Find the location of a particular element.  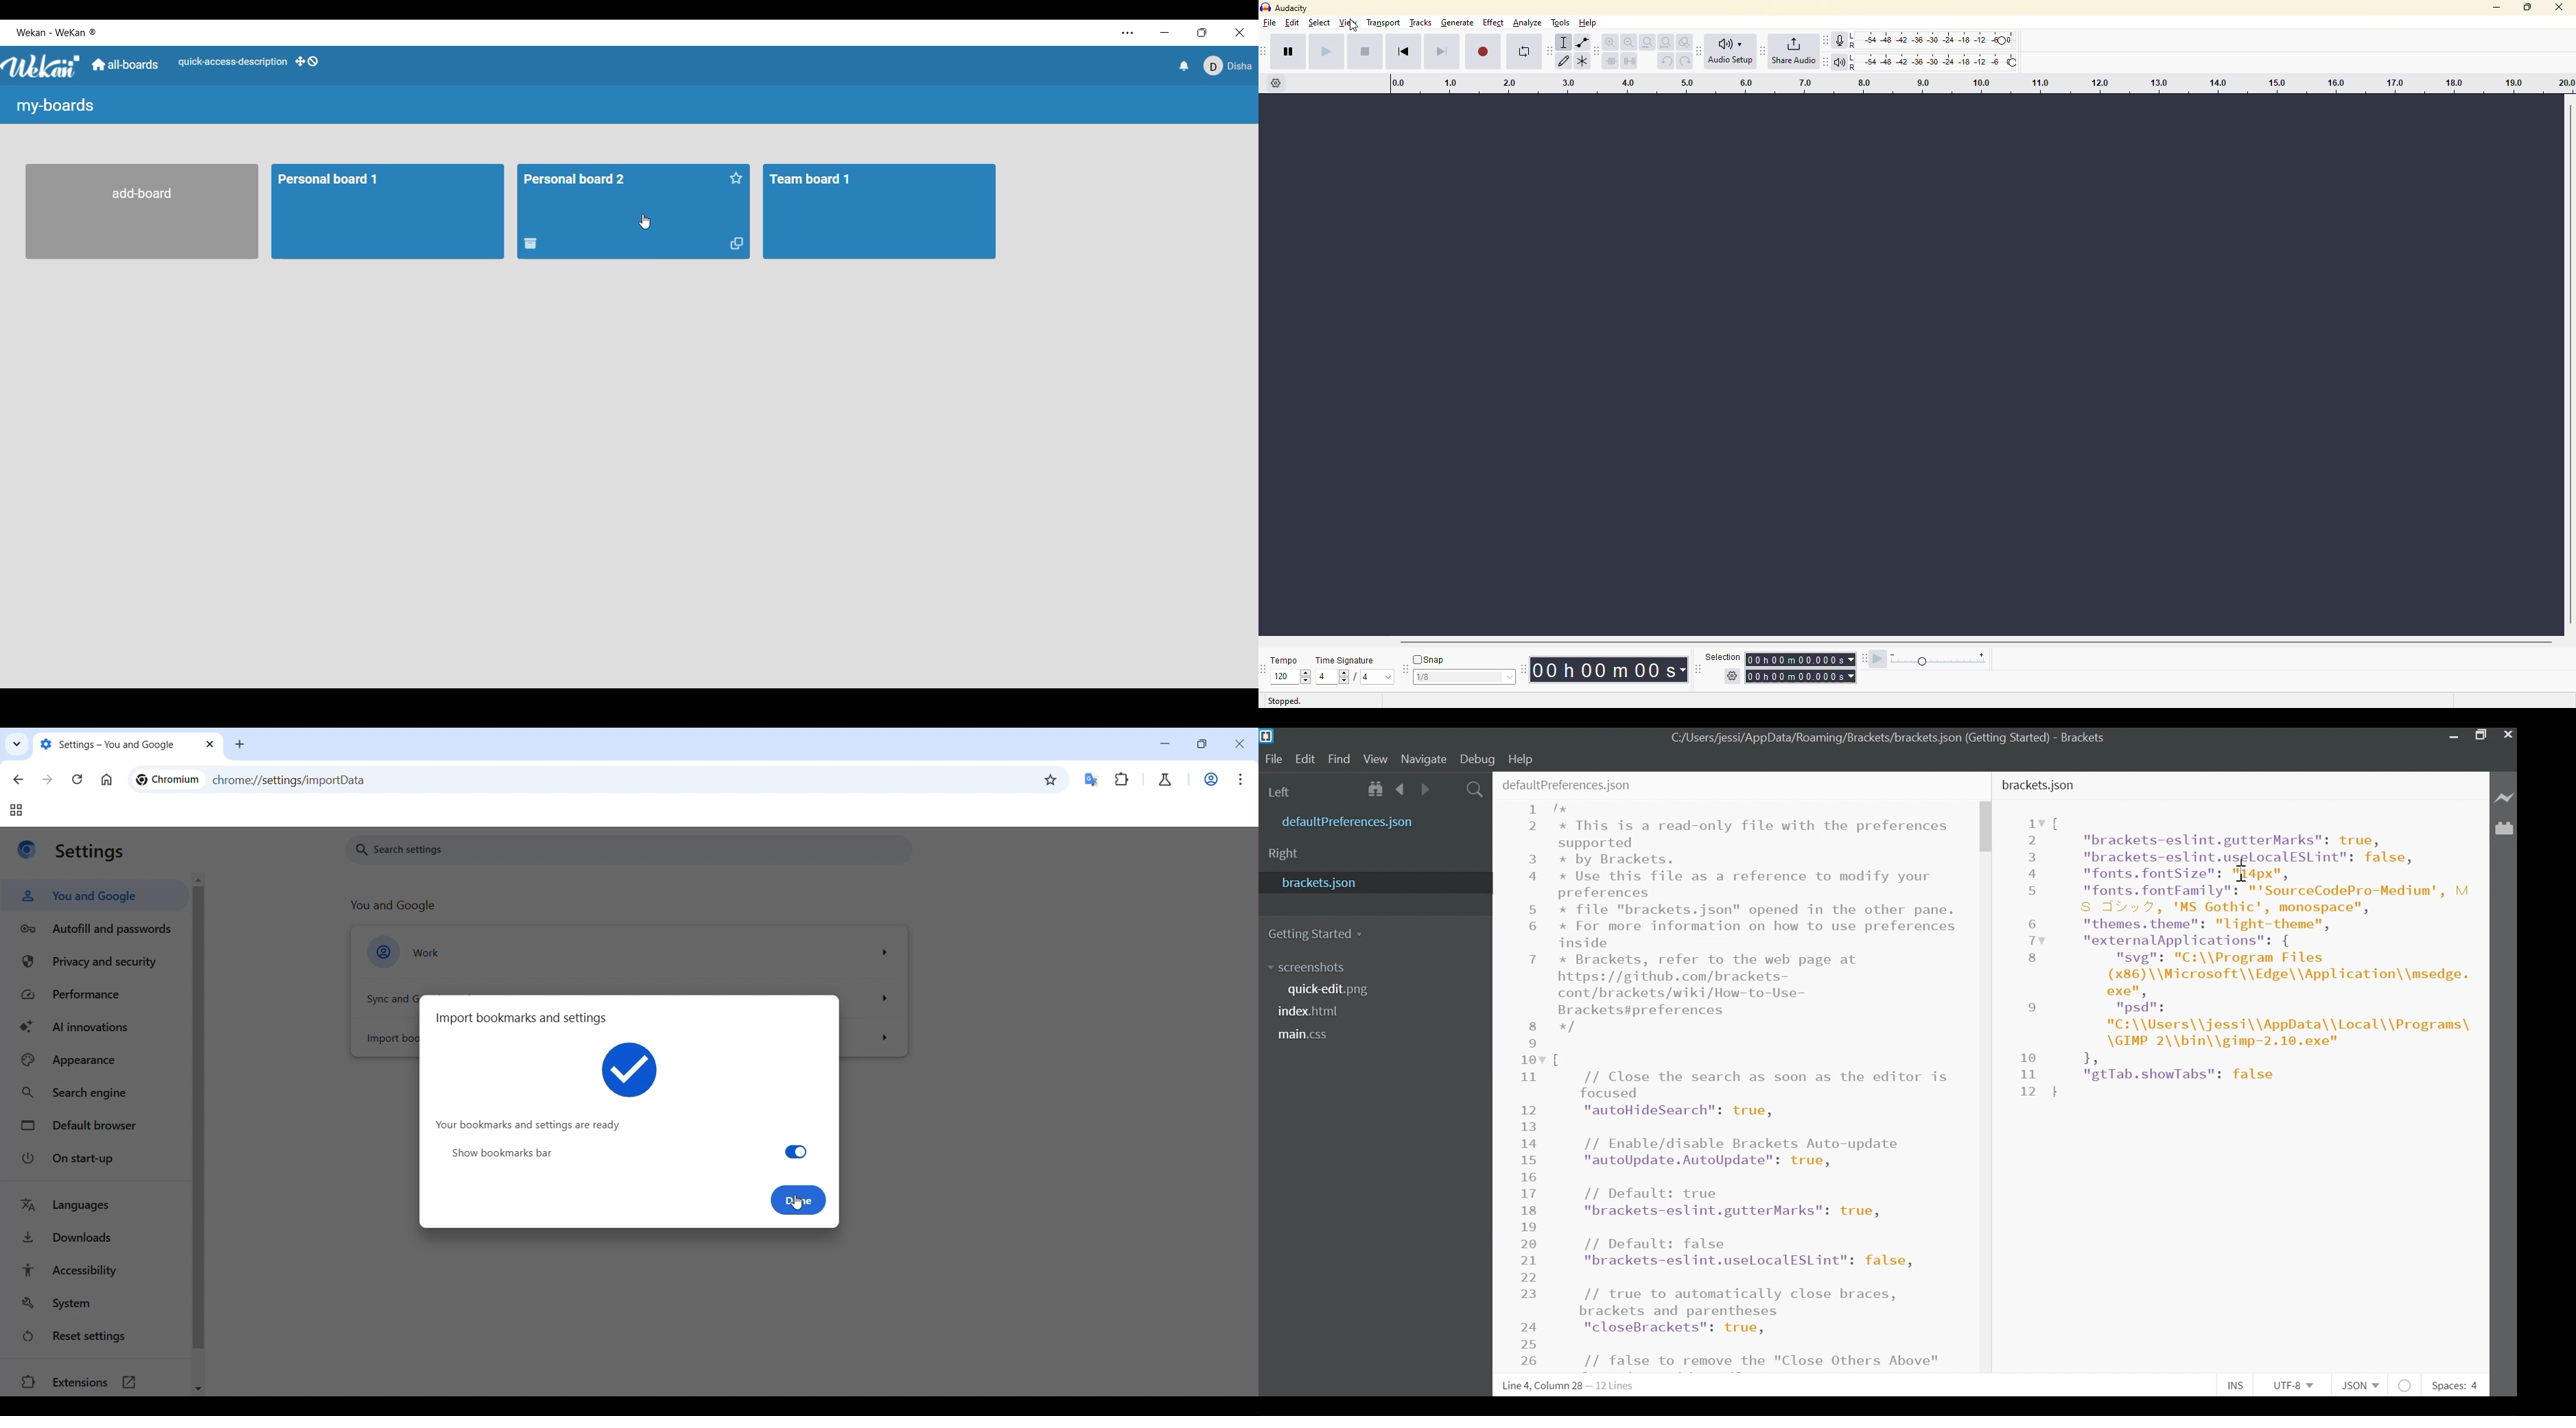

defaultPreference.json is located at coordinates (1380, 821).